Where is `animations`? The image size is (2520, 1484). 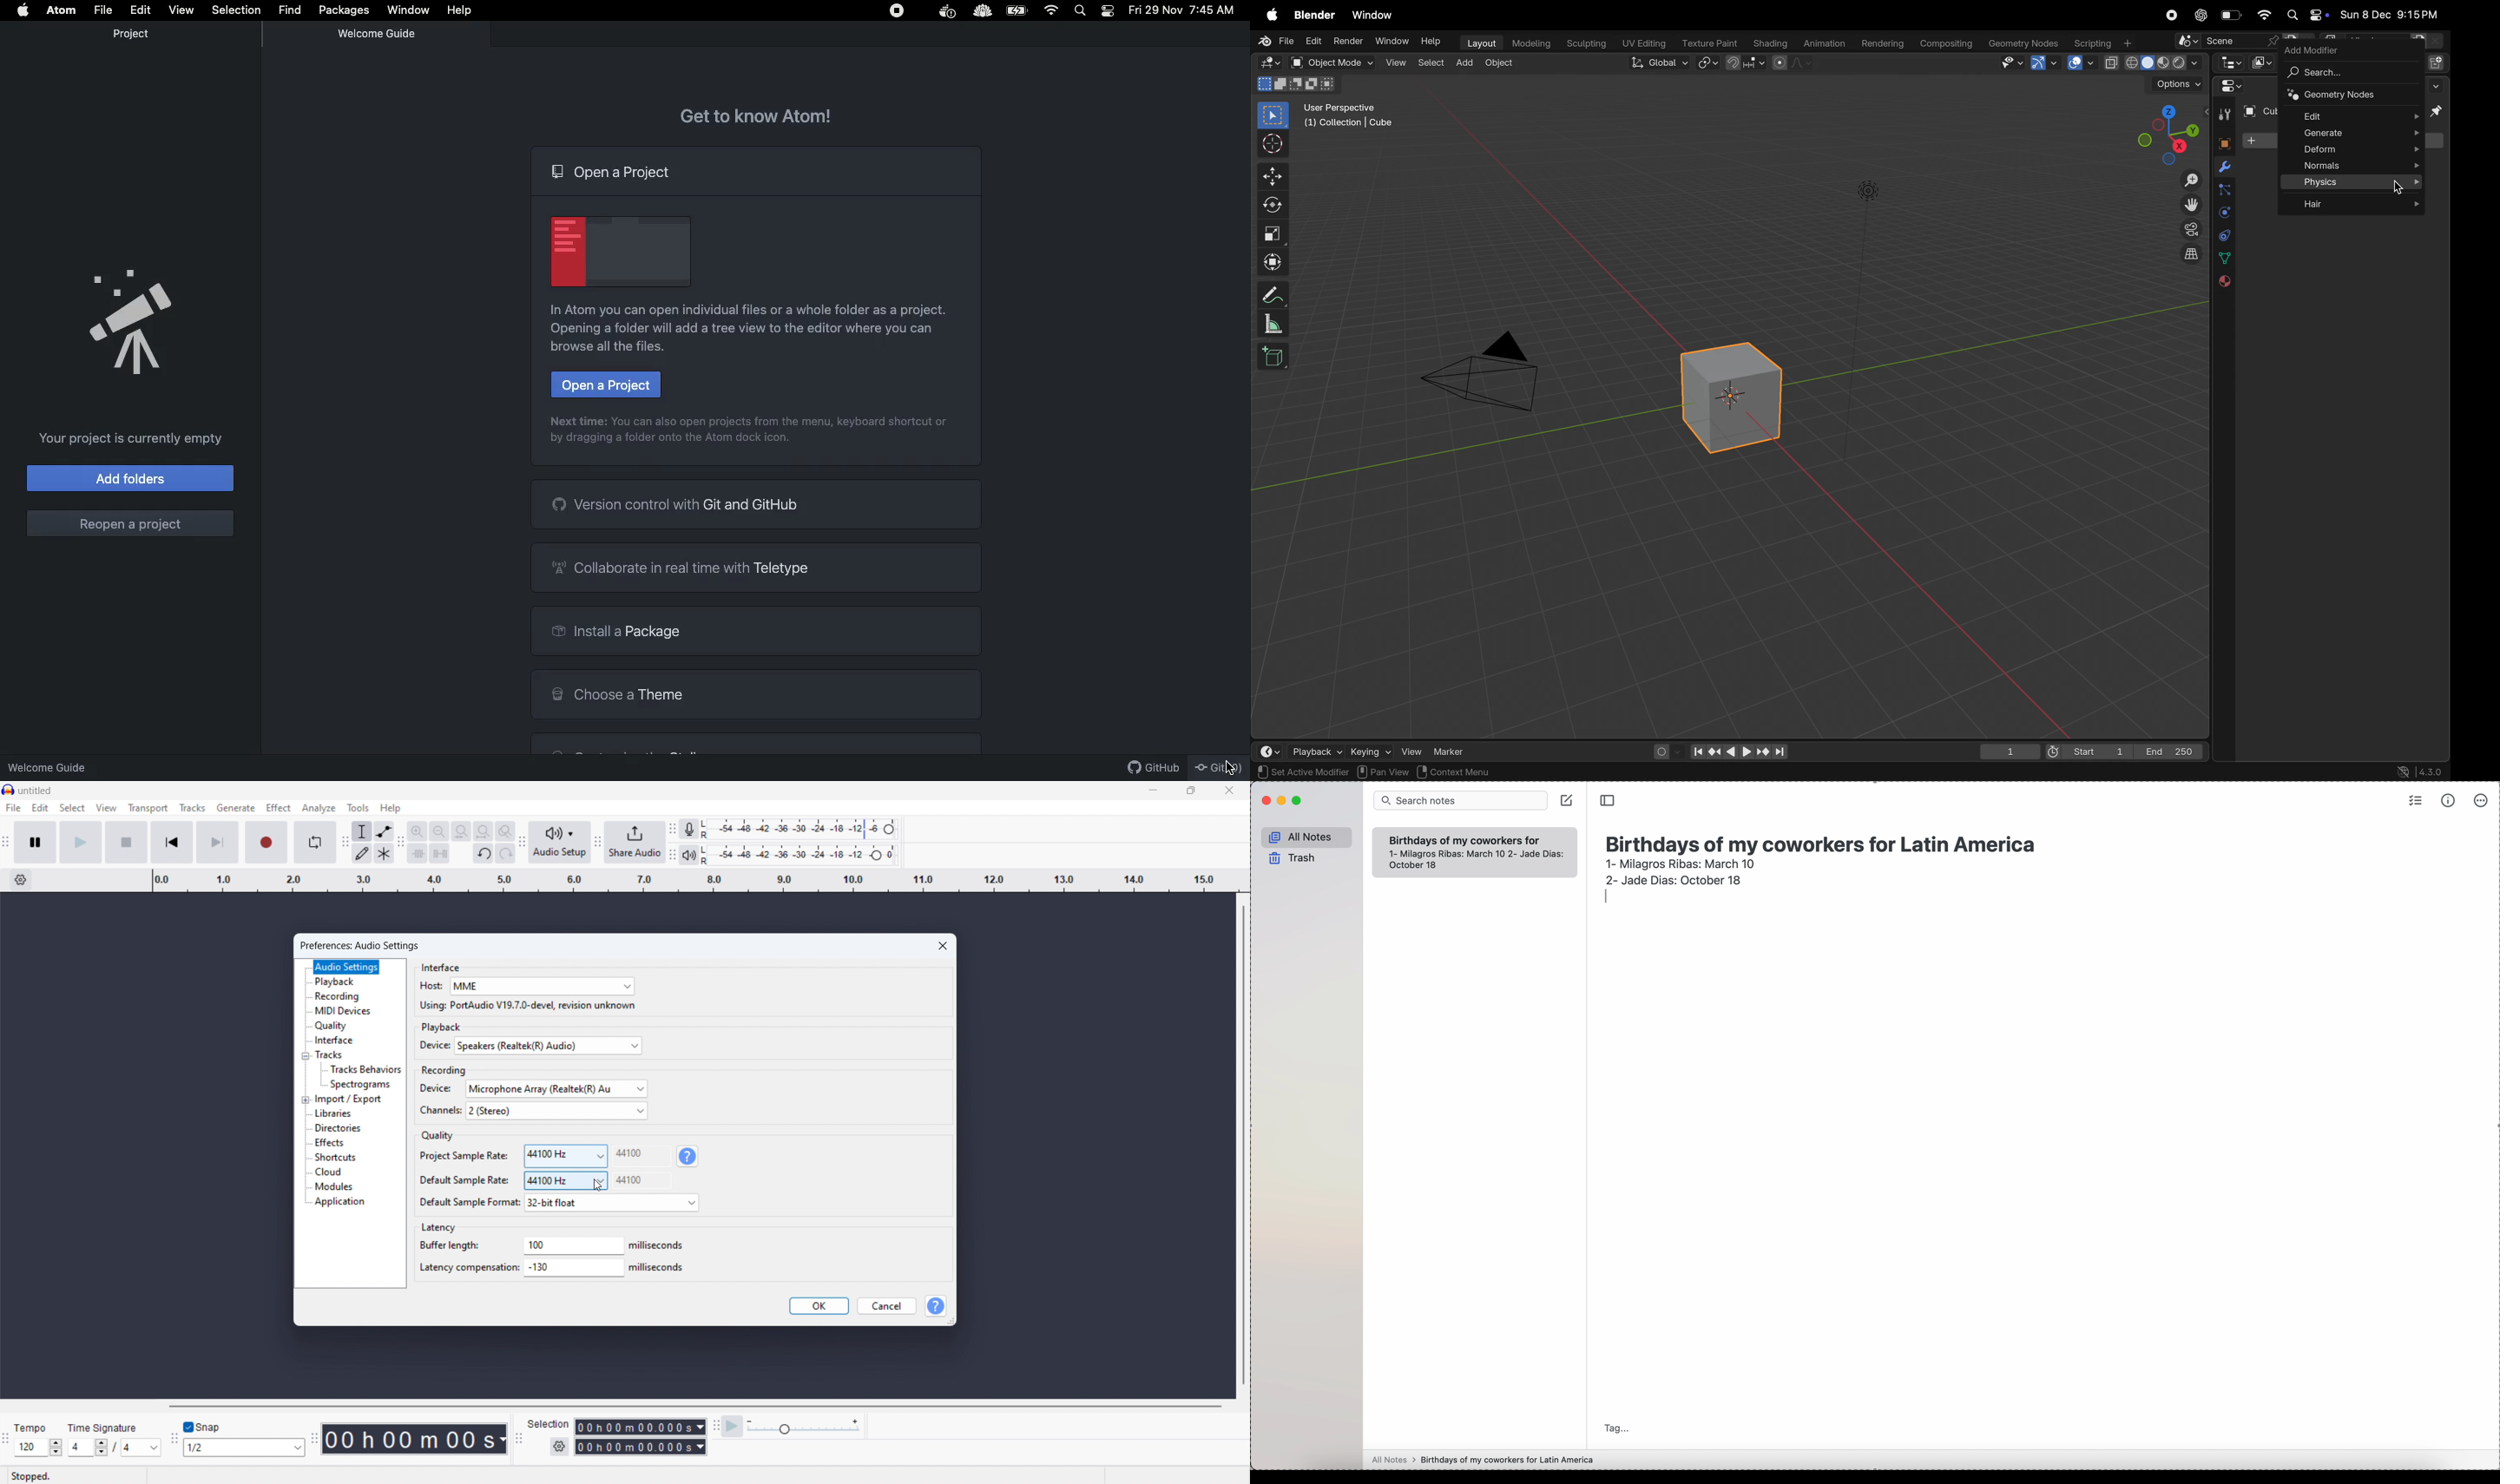
animations is located at coordinates (1823, 44).